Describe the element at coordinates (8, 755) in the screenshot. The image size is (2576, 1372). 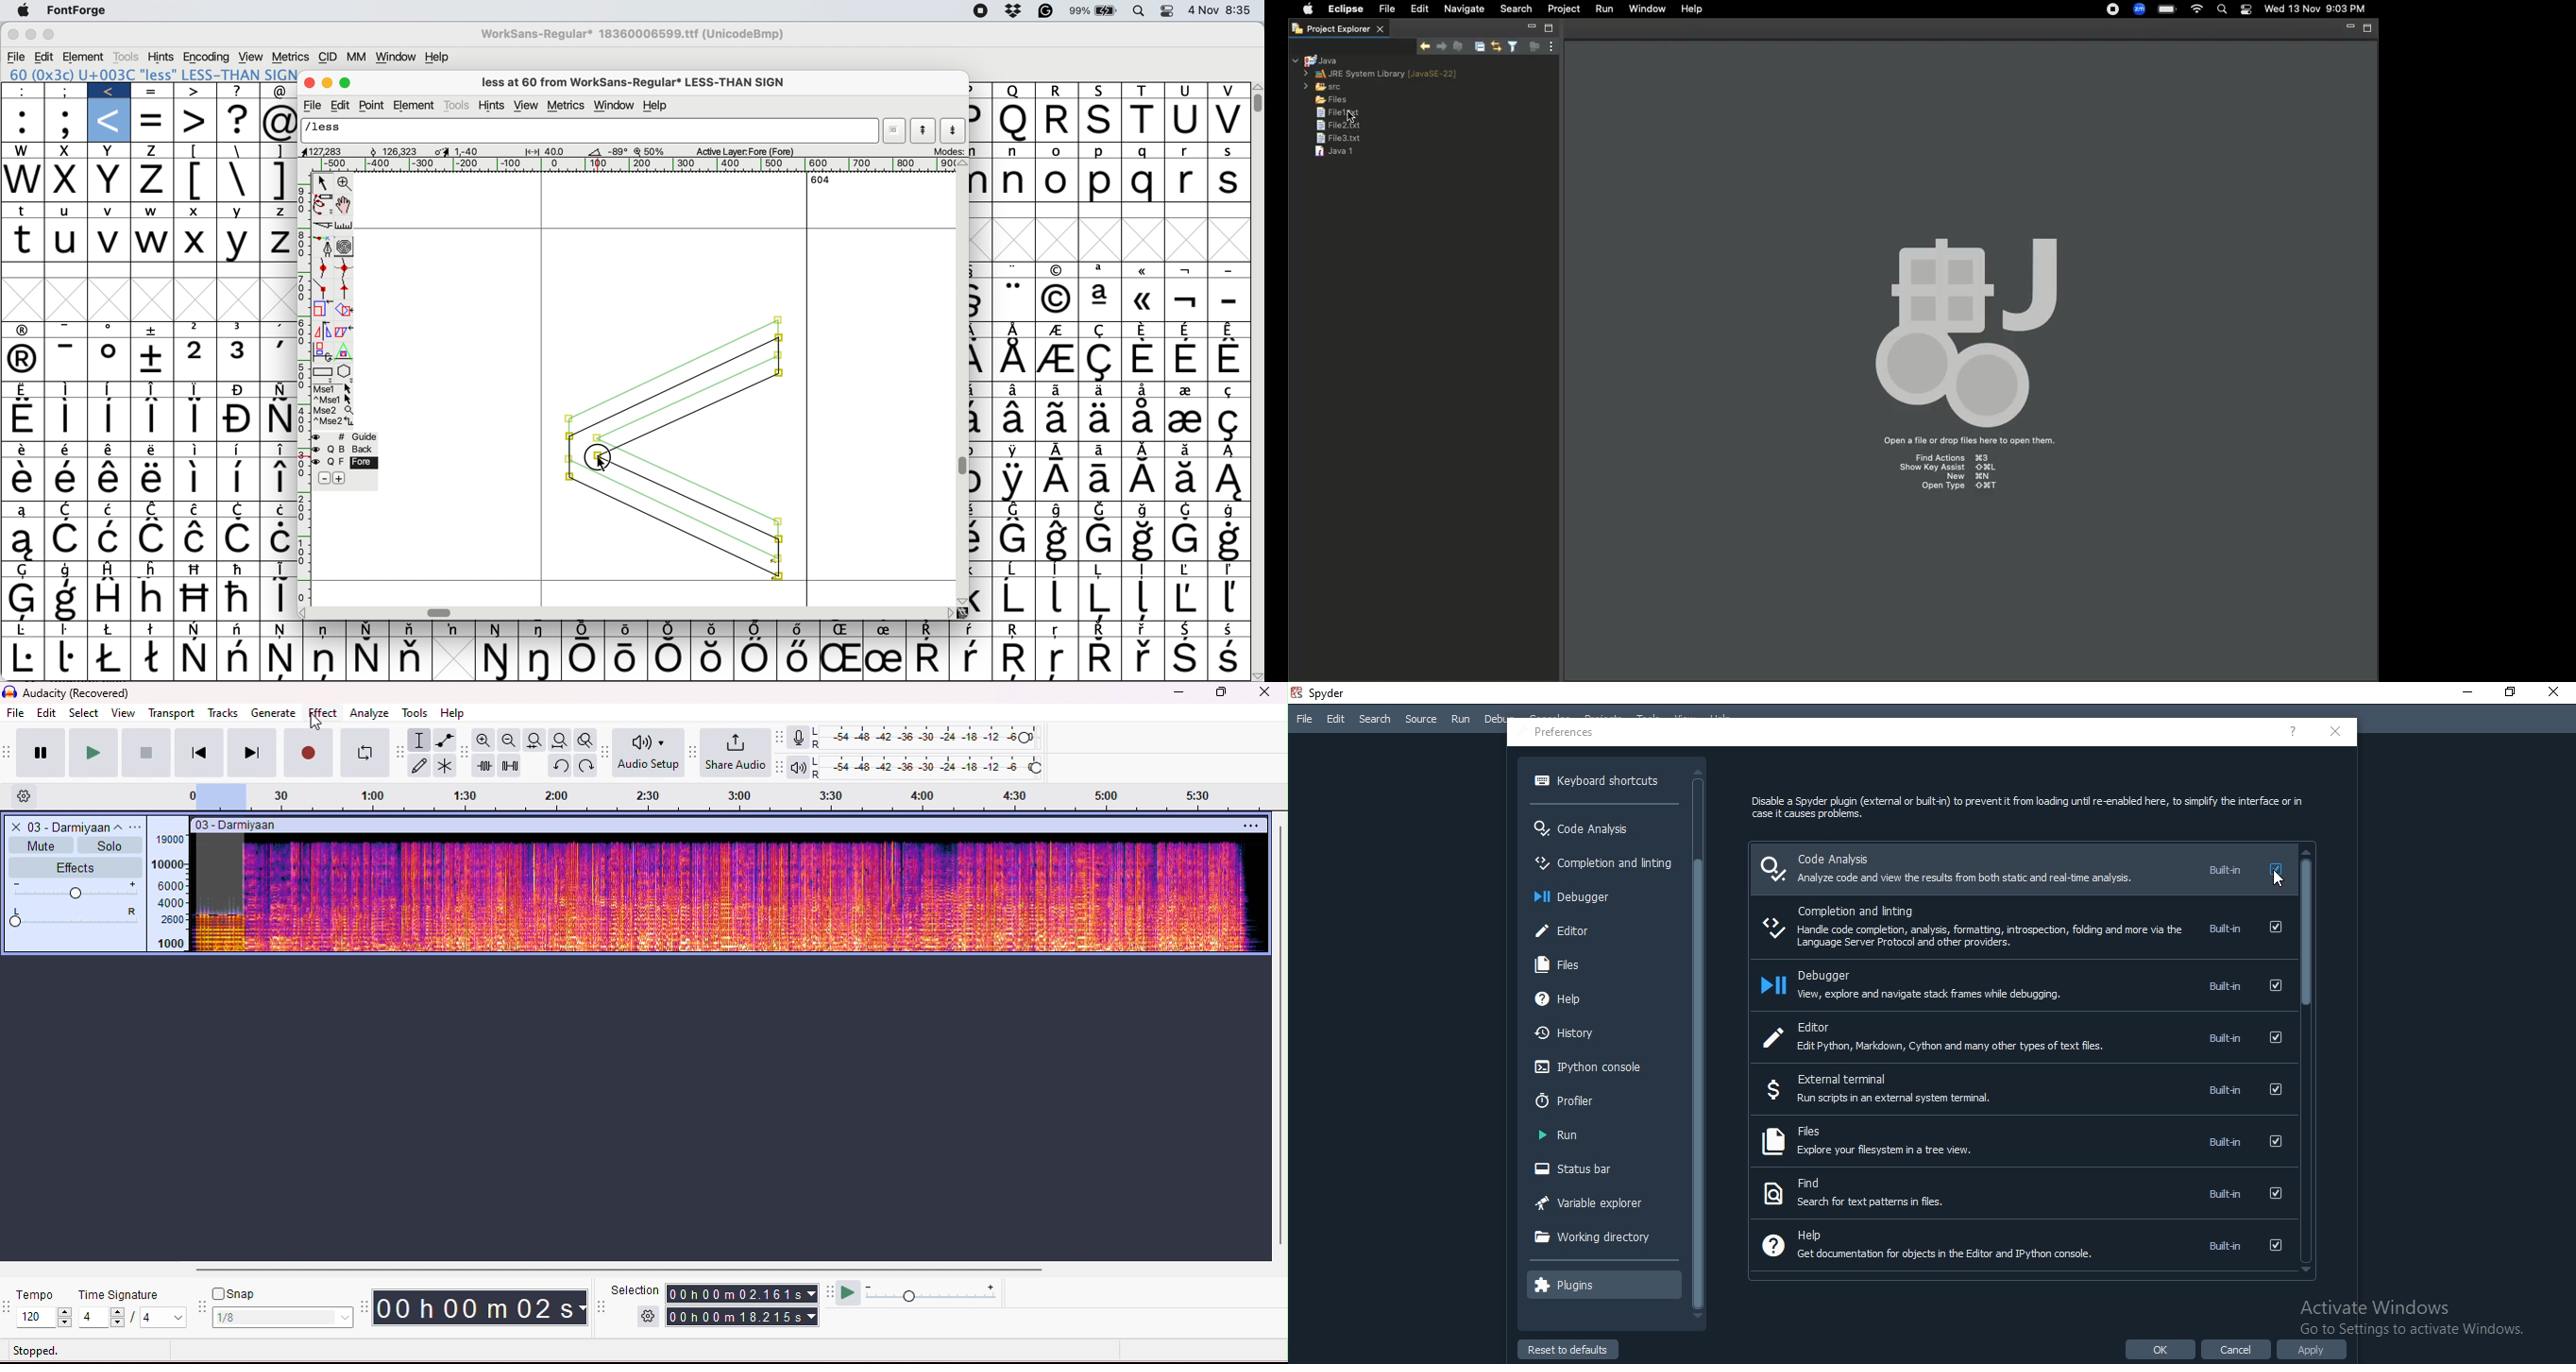
I see `transport toolbar` at that location.